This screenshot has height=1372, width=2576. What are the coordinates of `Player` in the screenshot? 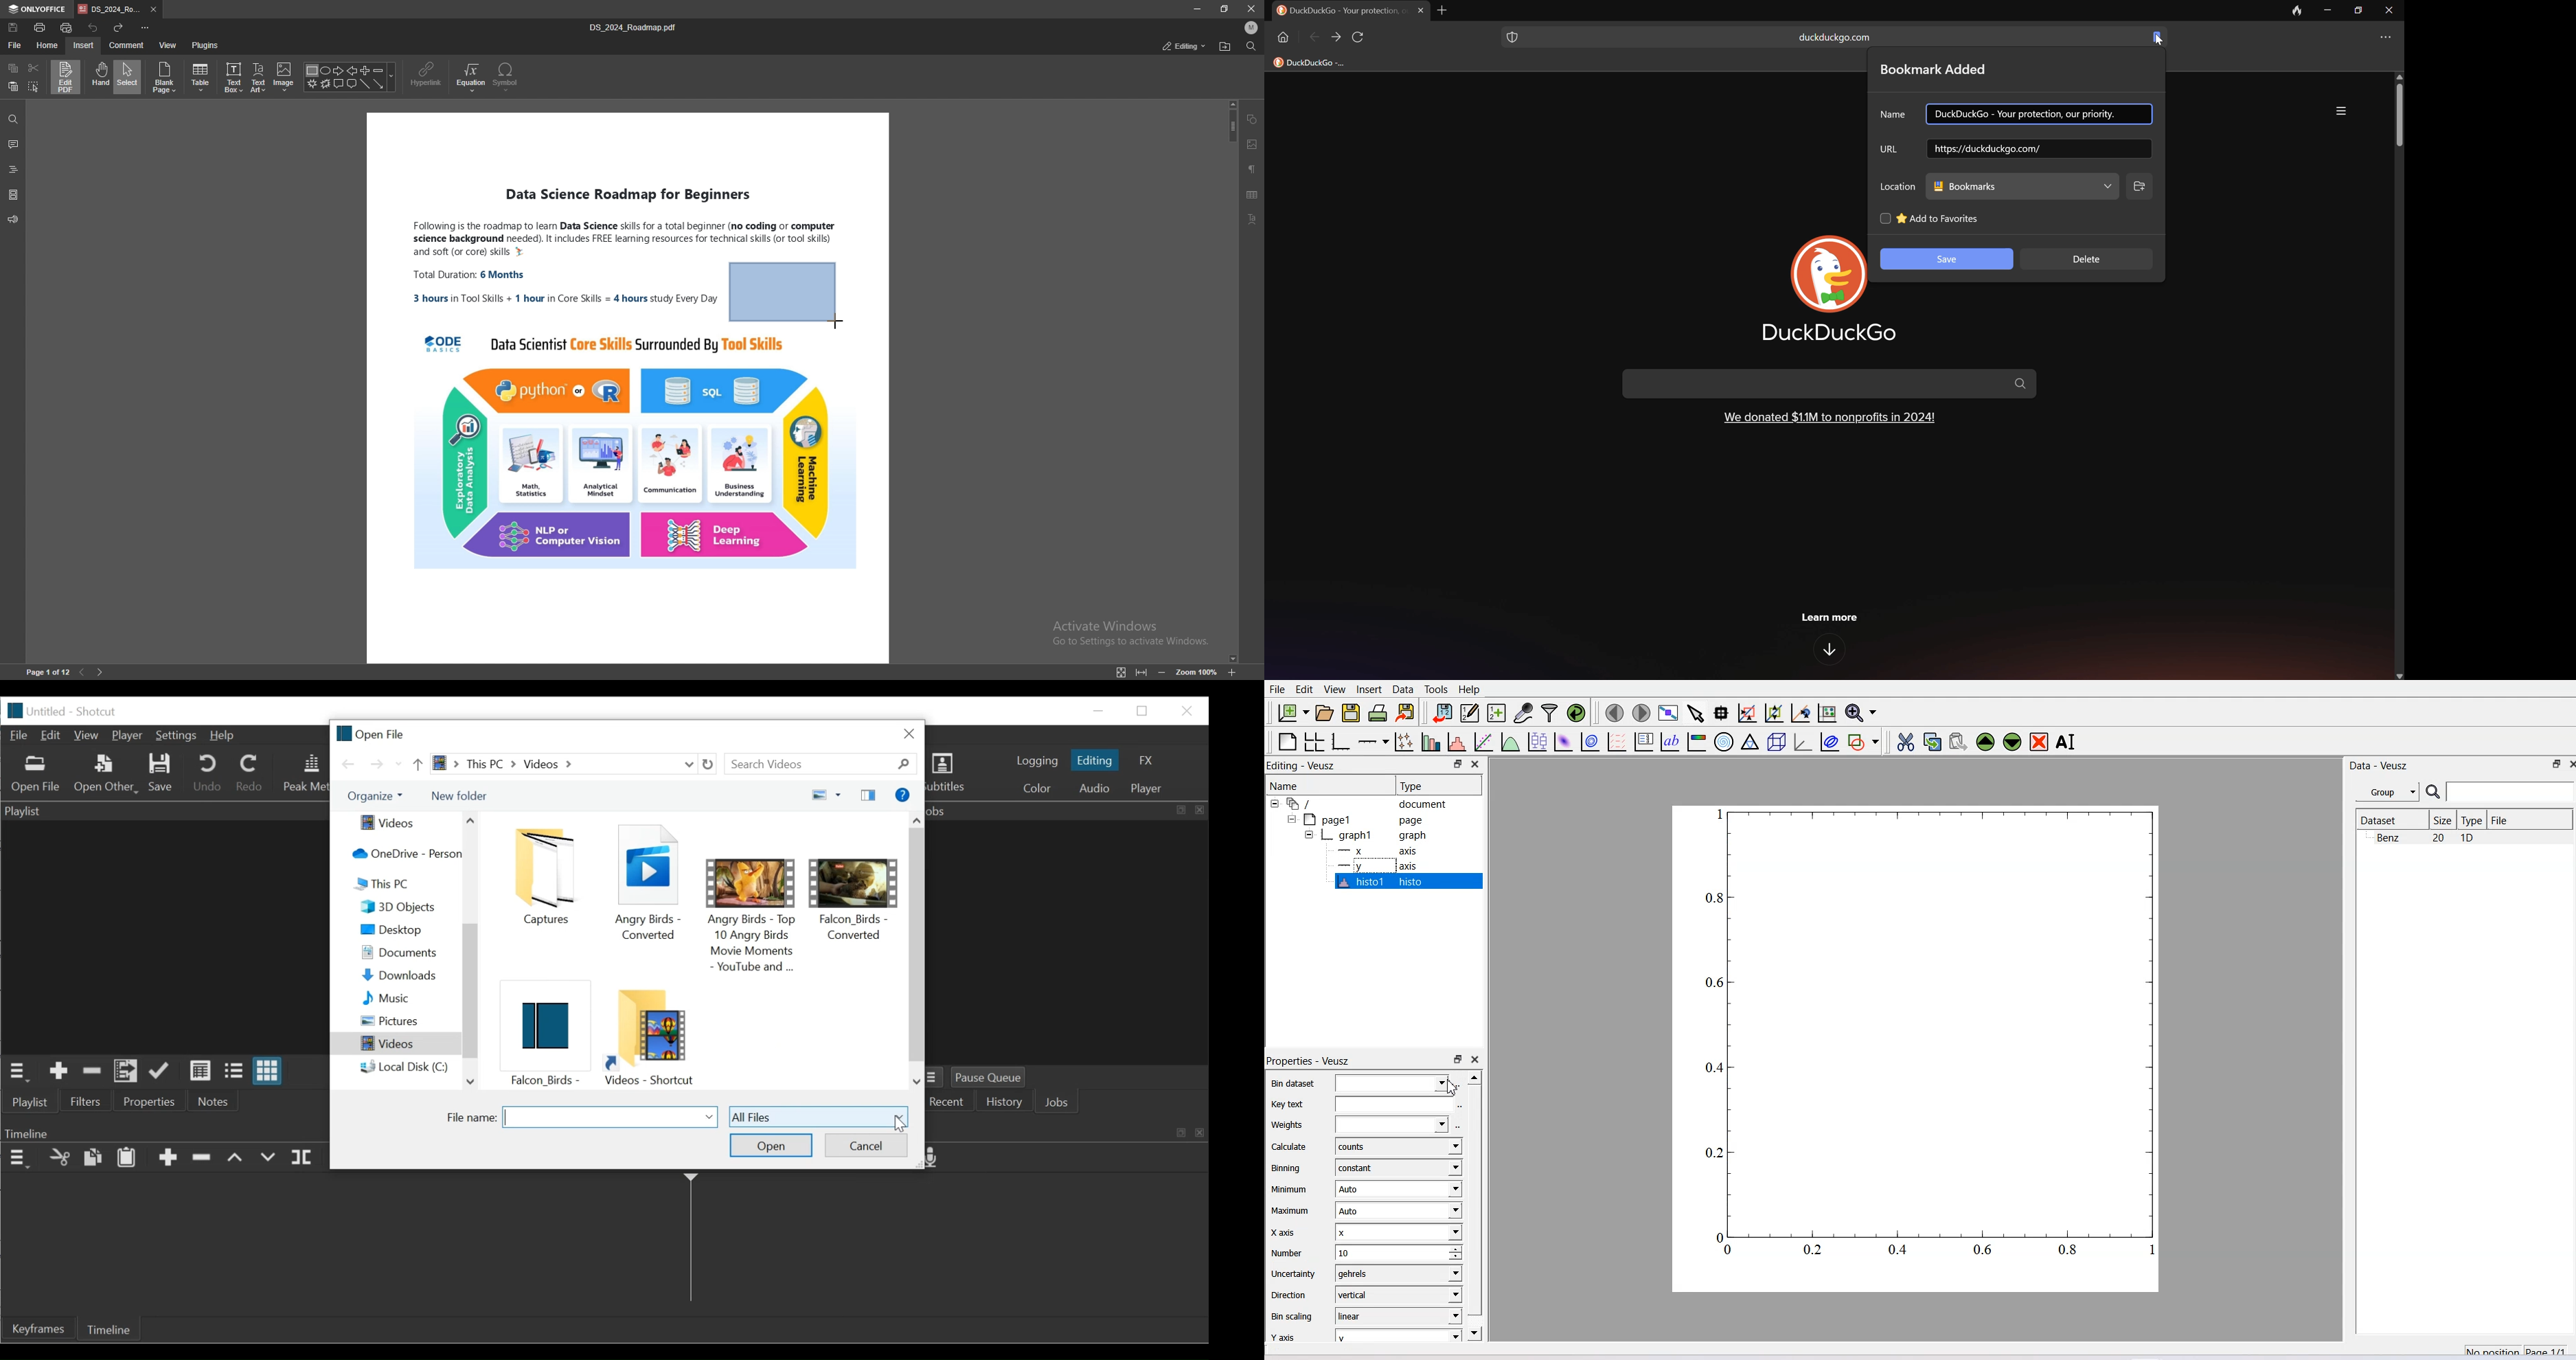 It's located at (127, 736).